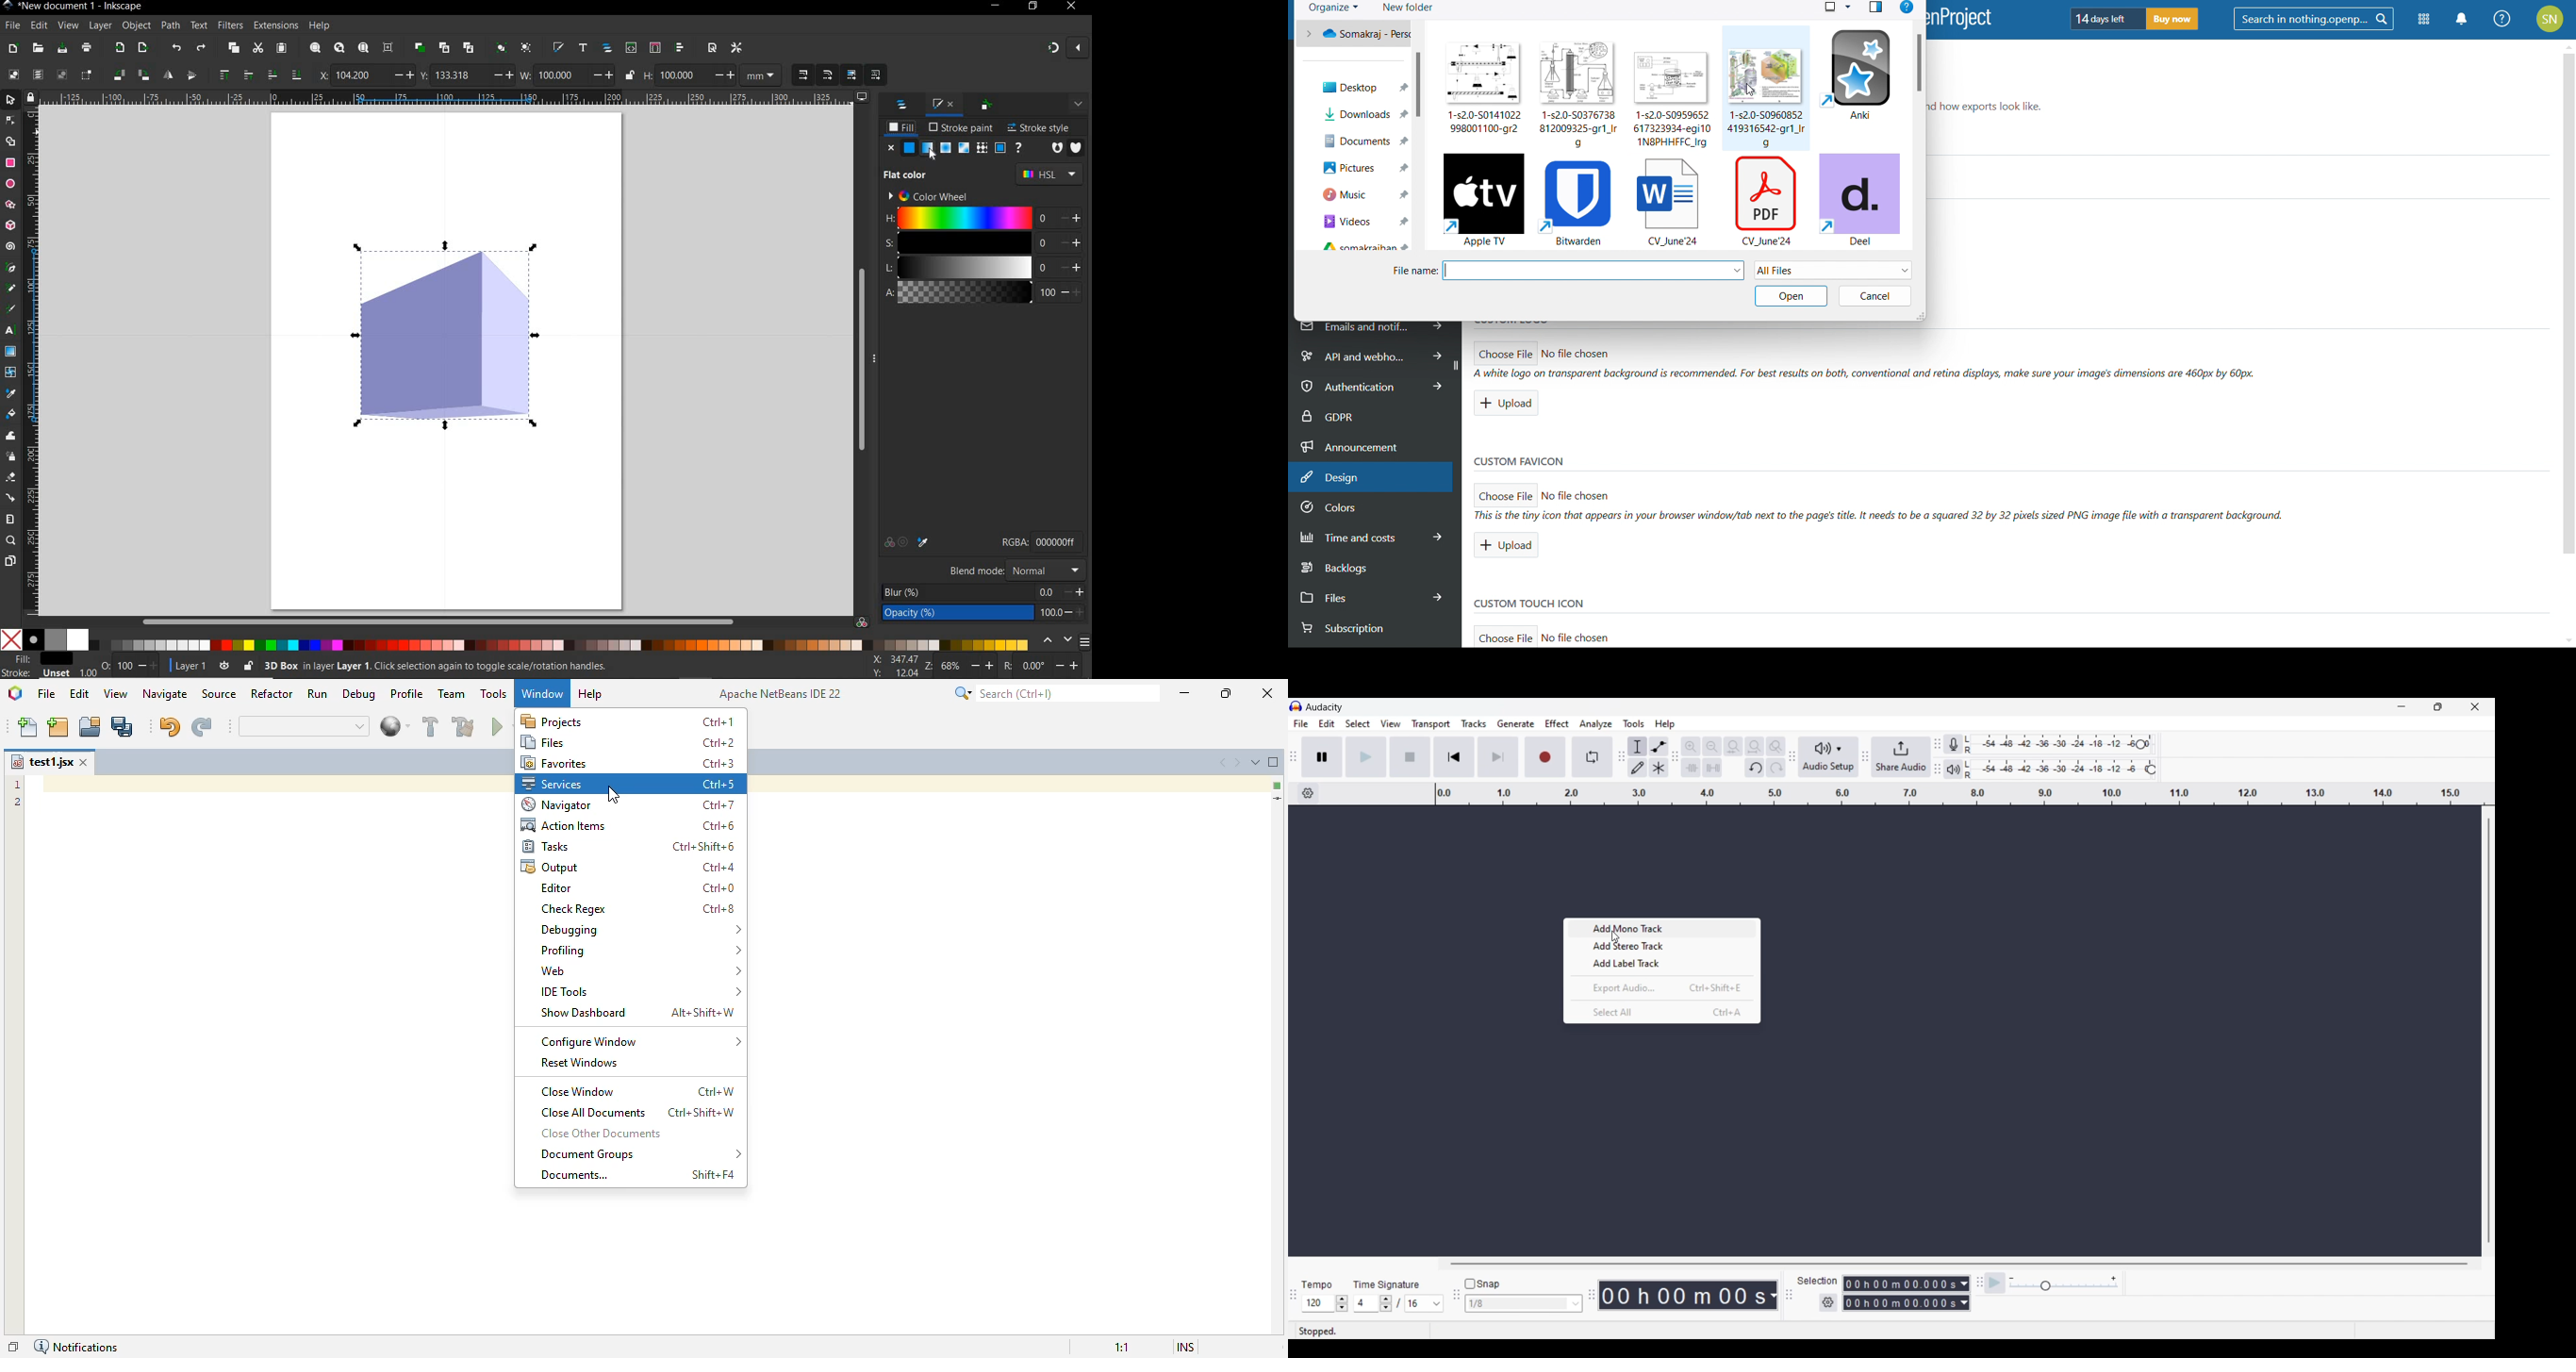  I want to click on Time Signature, so click(1389, 1284).